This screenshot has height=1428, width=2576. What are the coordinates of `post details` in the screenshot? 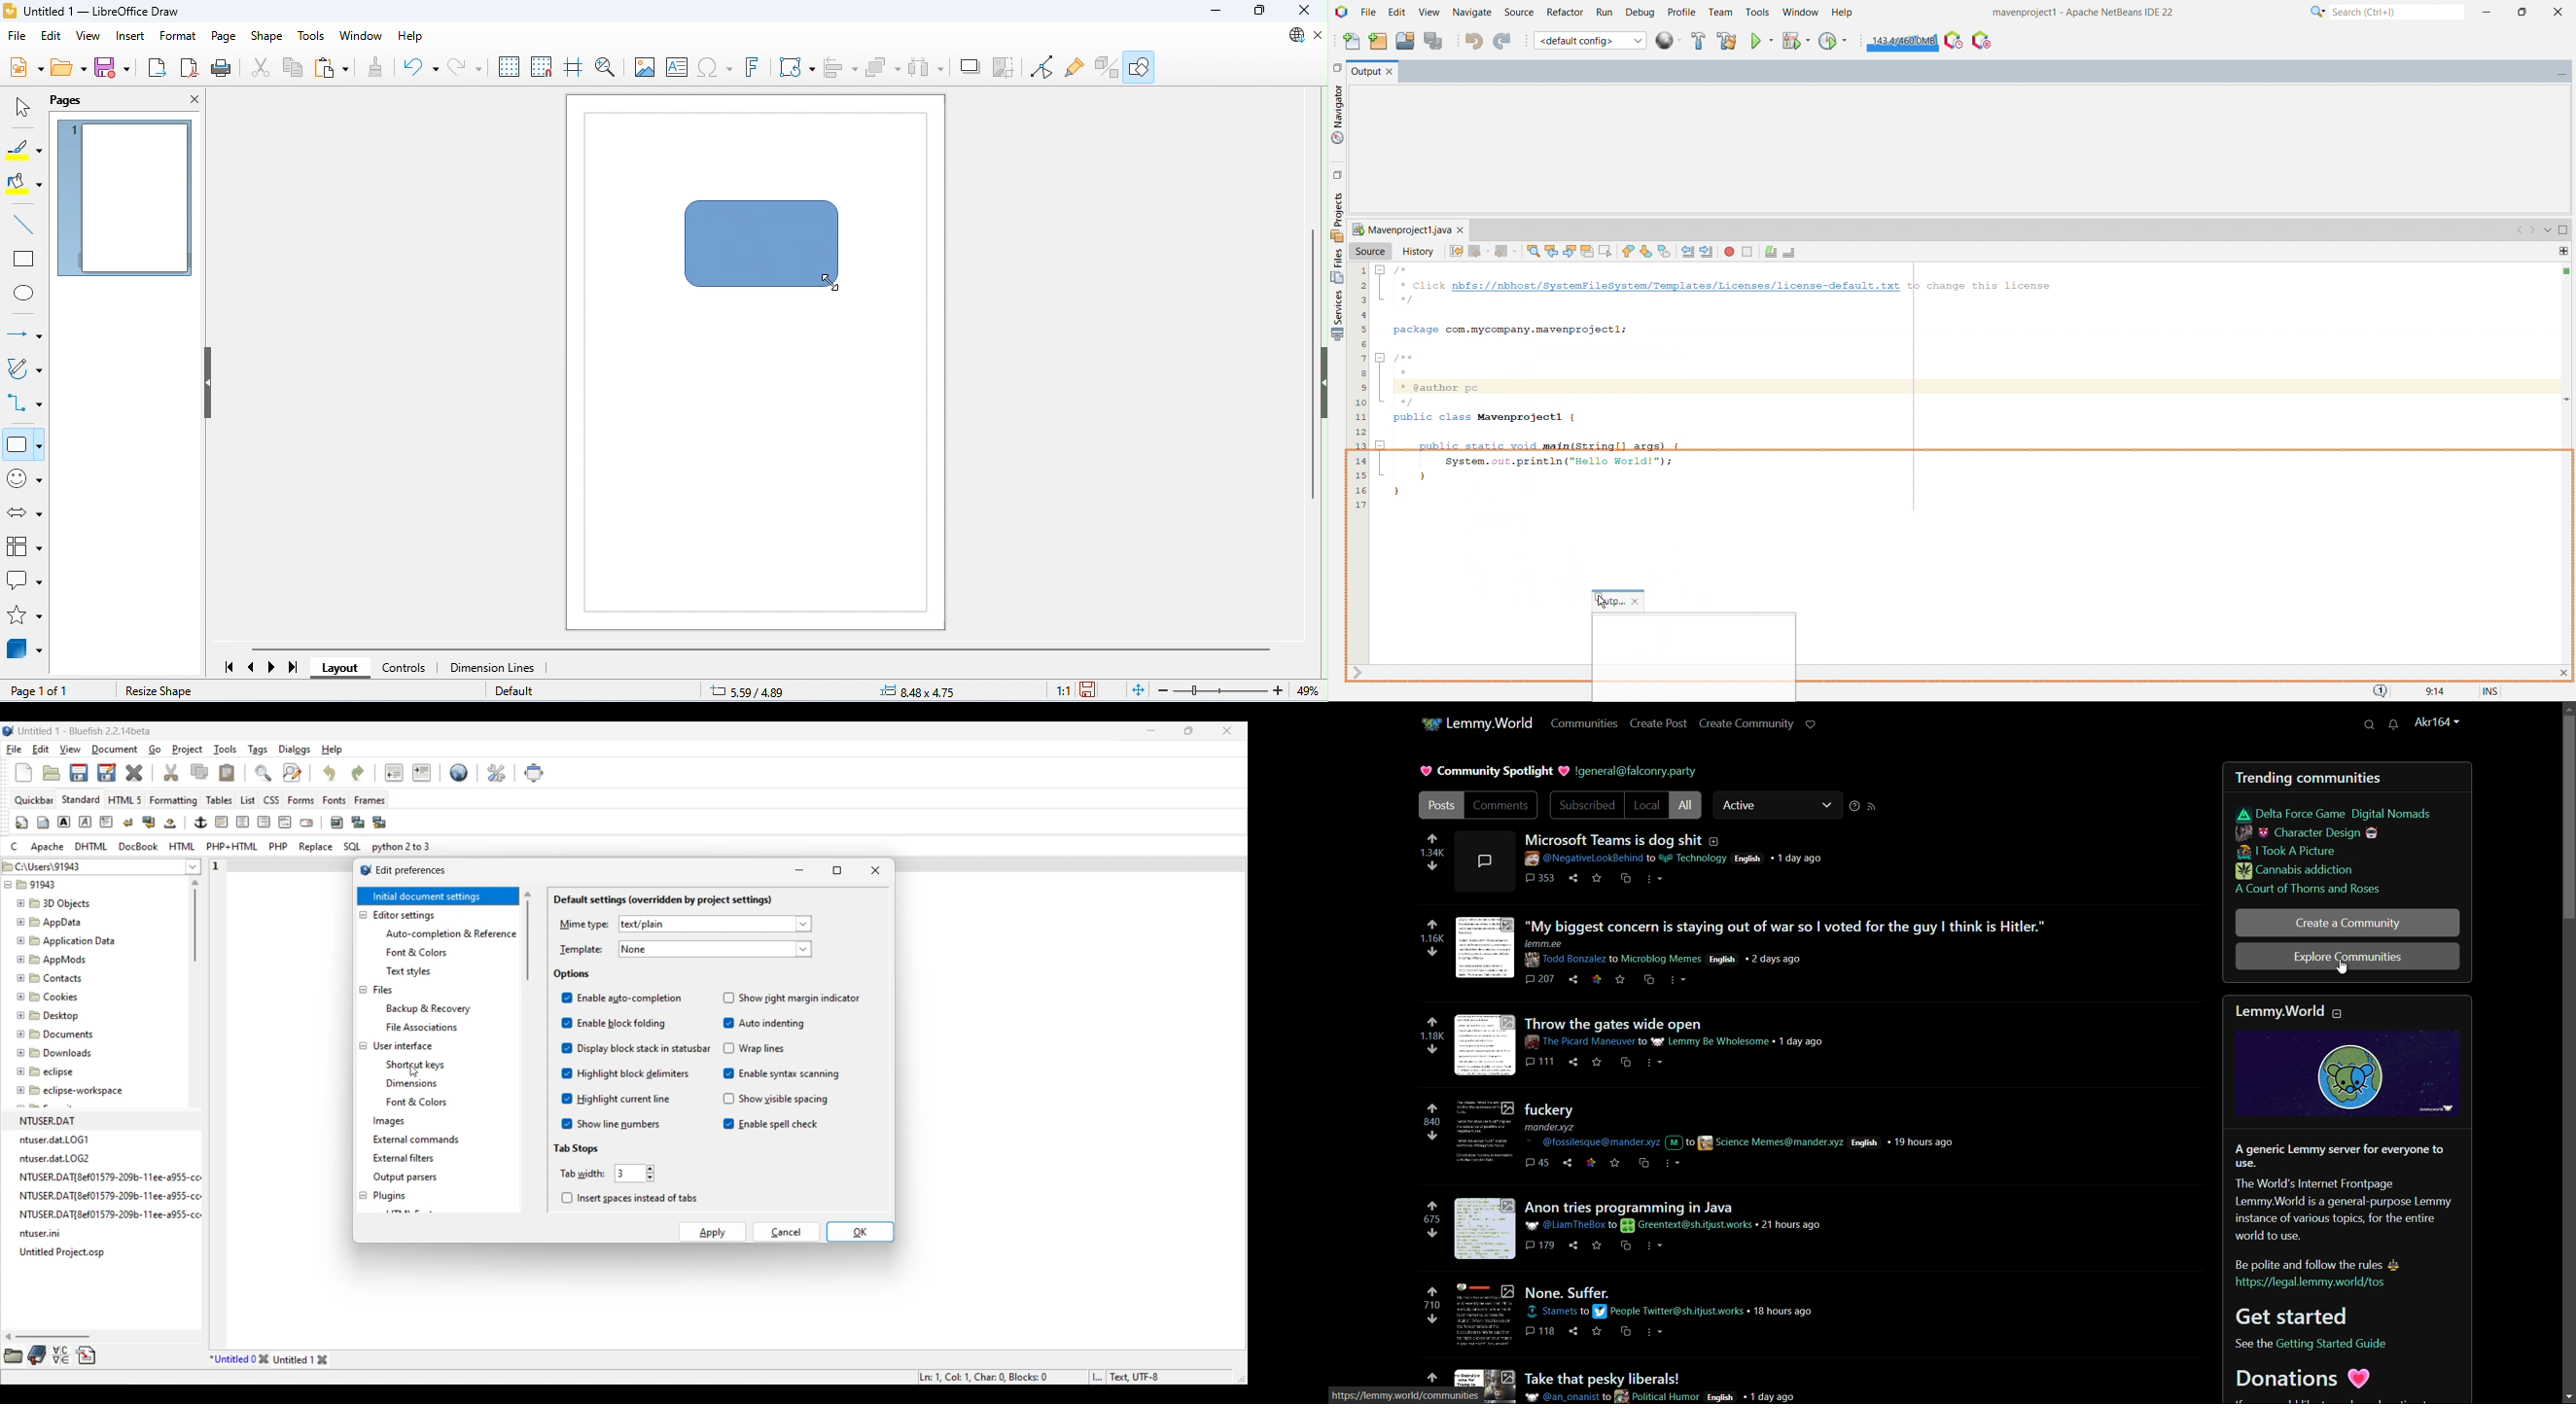 It's located at (1670, 1310).